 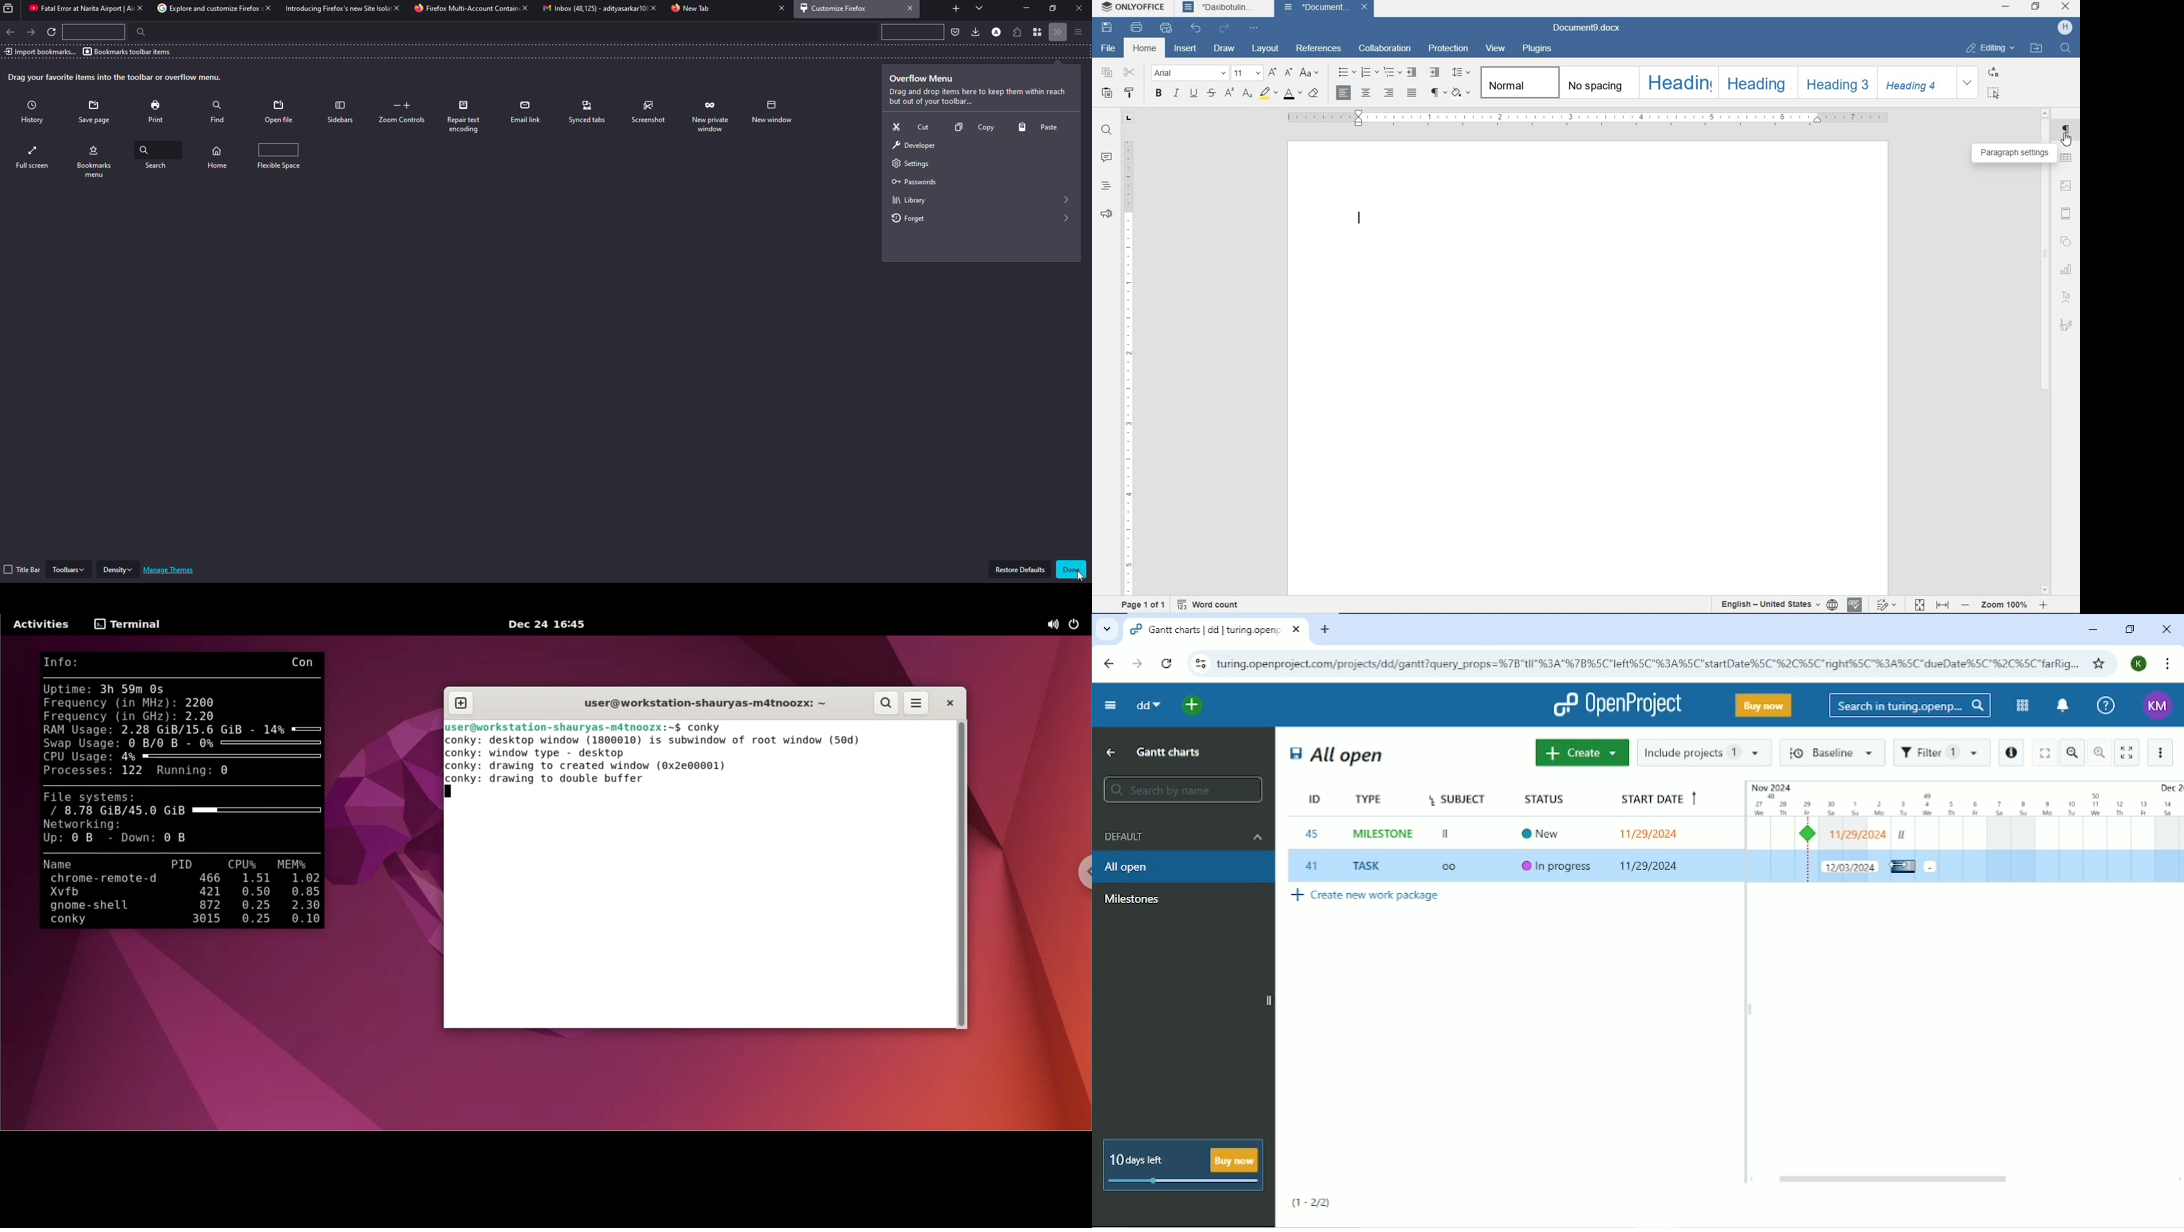 What do you see at coordinates (1225, 8) in the screenshot?
I see `Daxibotulin...` at bounding box center [1225, 8].